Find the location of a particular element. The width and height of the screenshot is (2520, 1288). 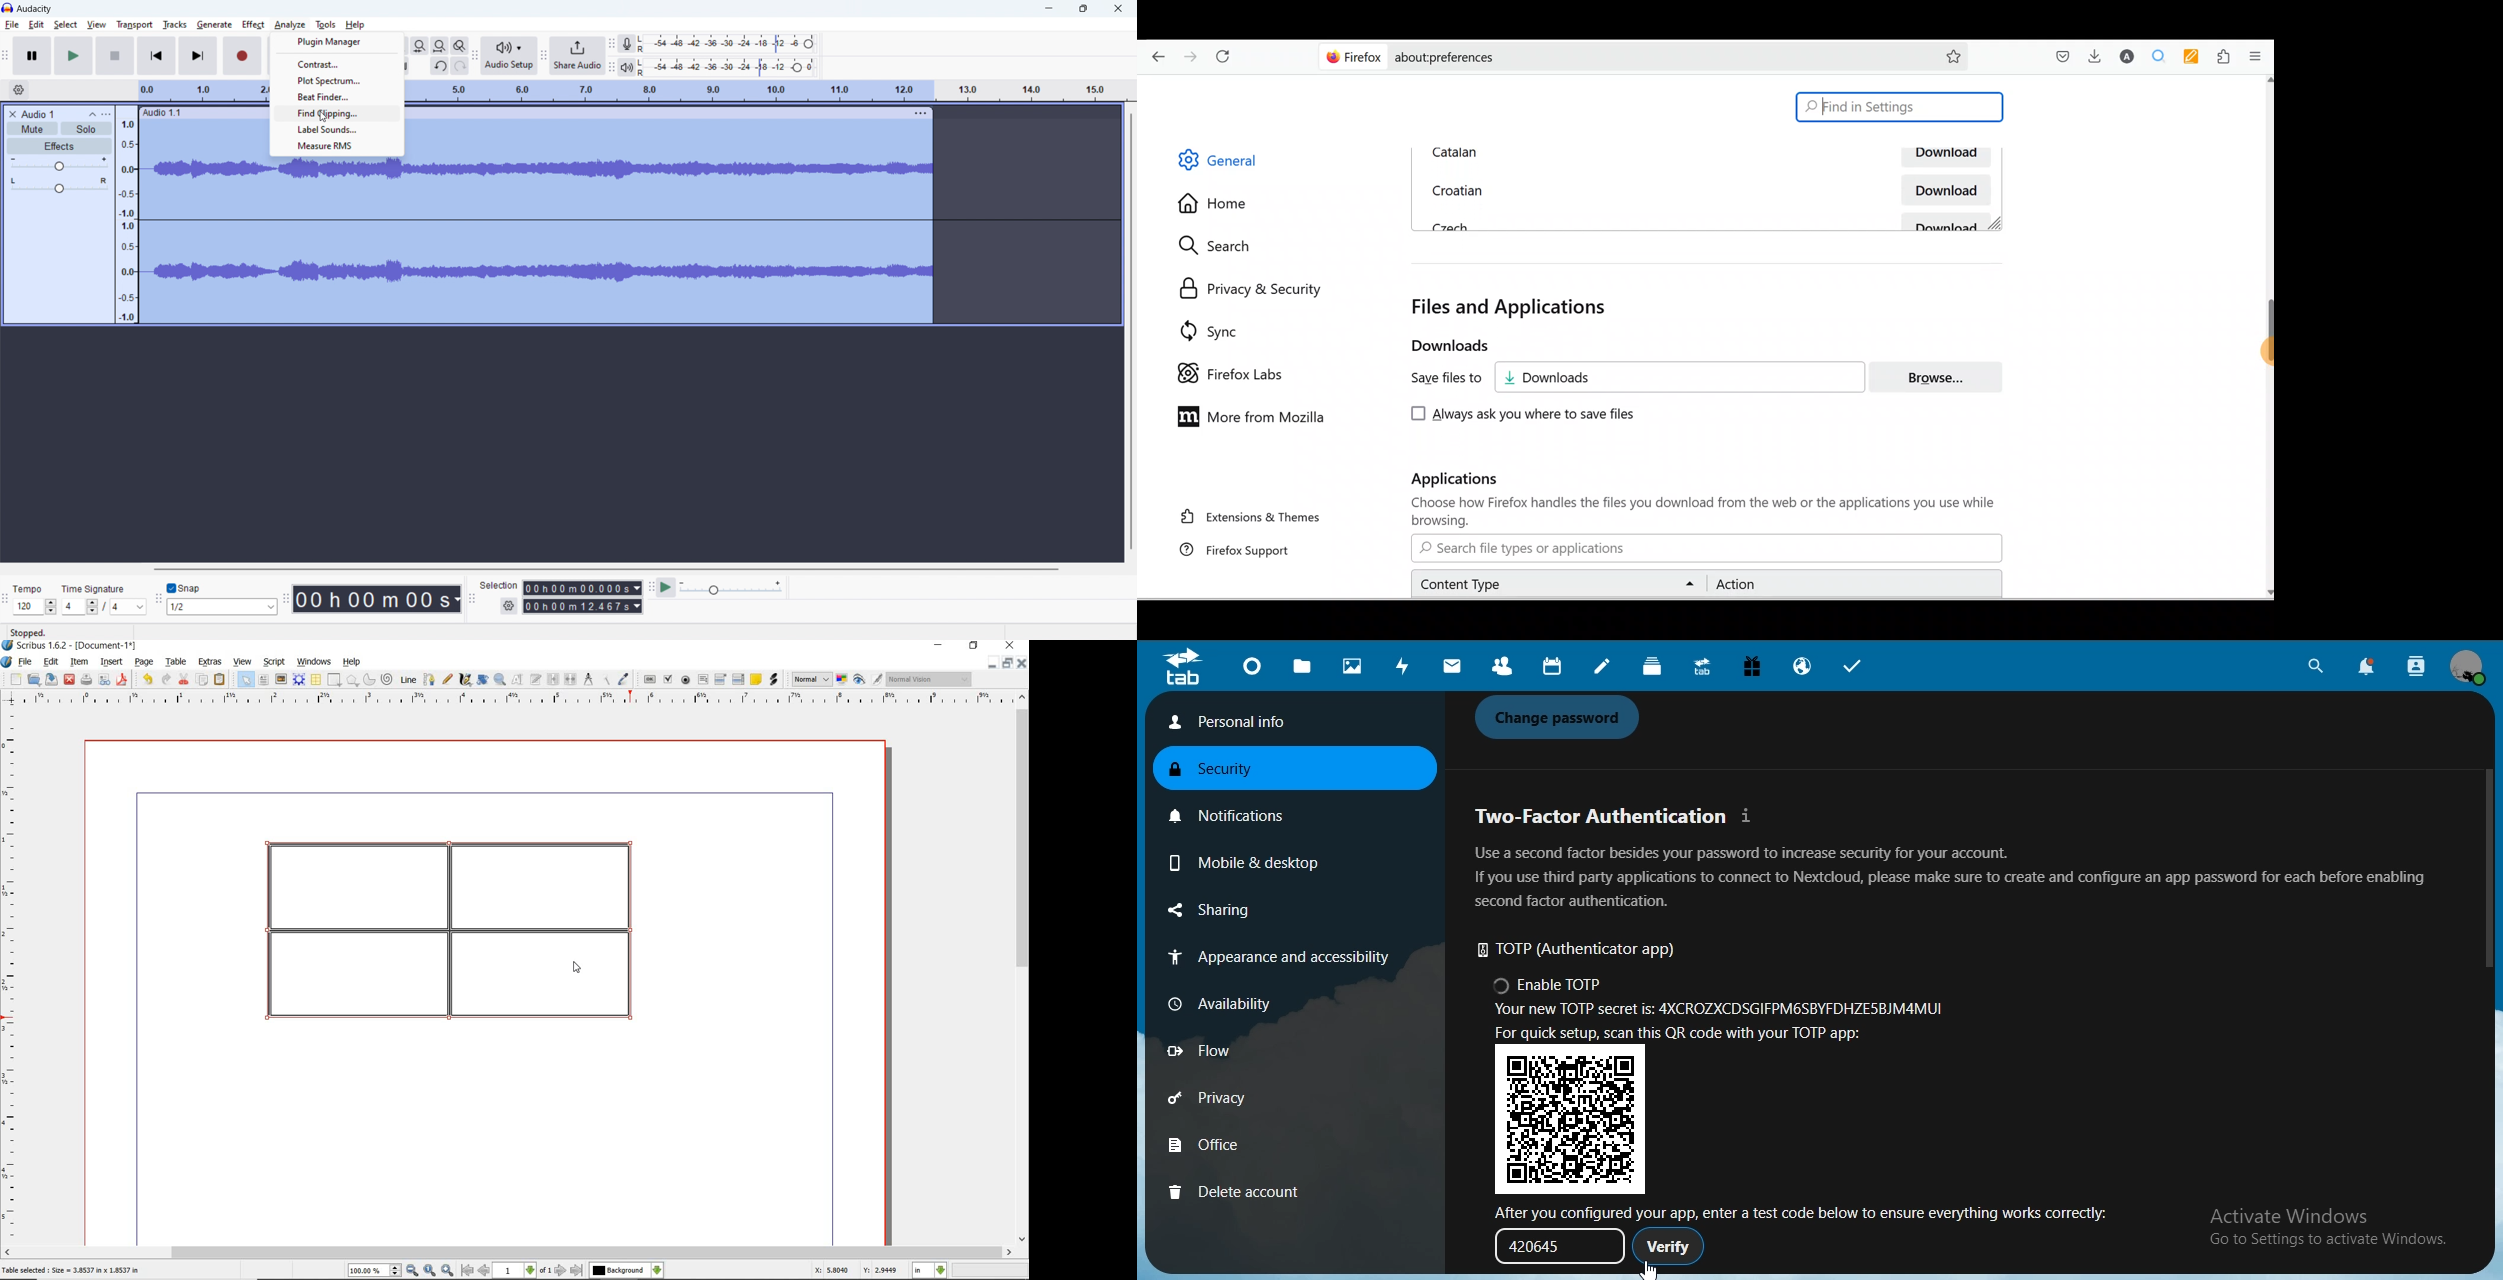

audio setup is located at coordinates (475, 56).